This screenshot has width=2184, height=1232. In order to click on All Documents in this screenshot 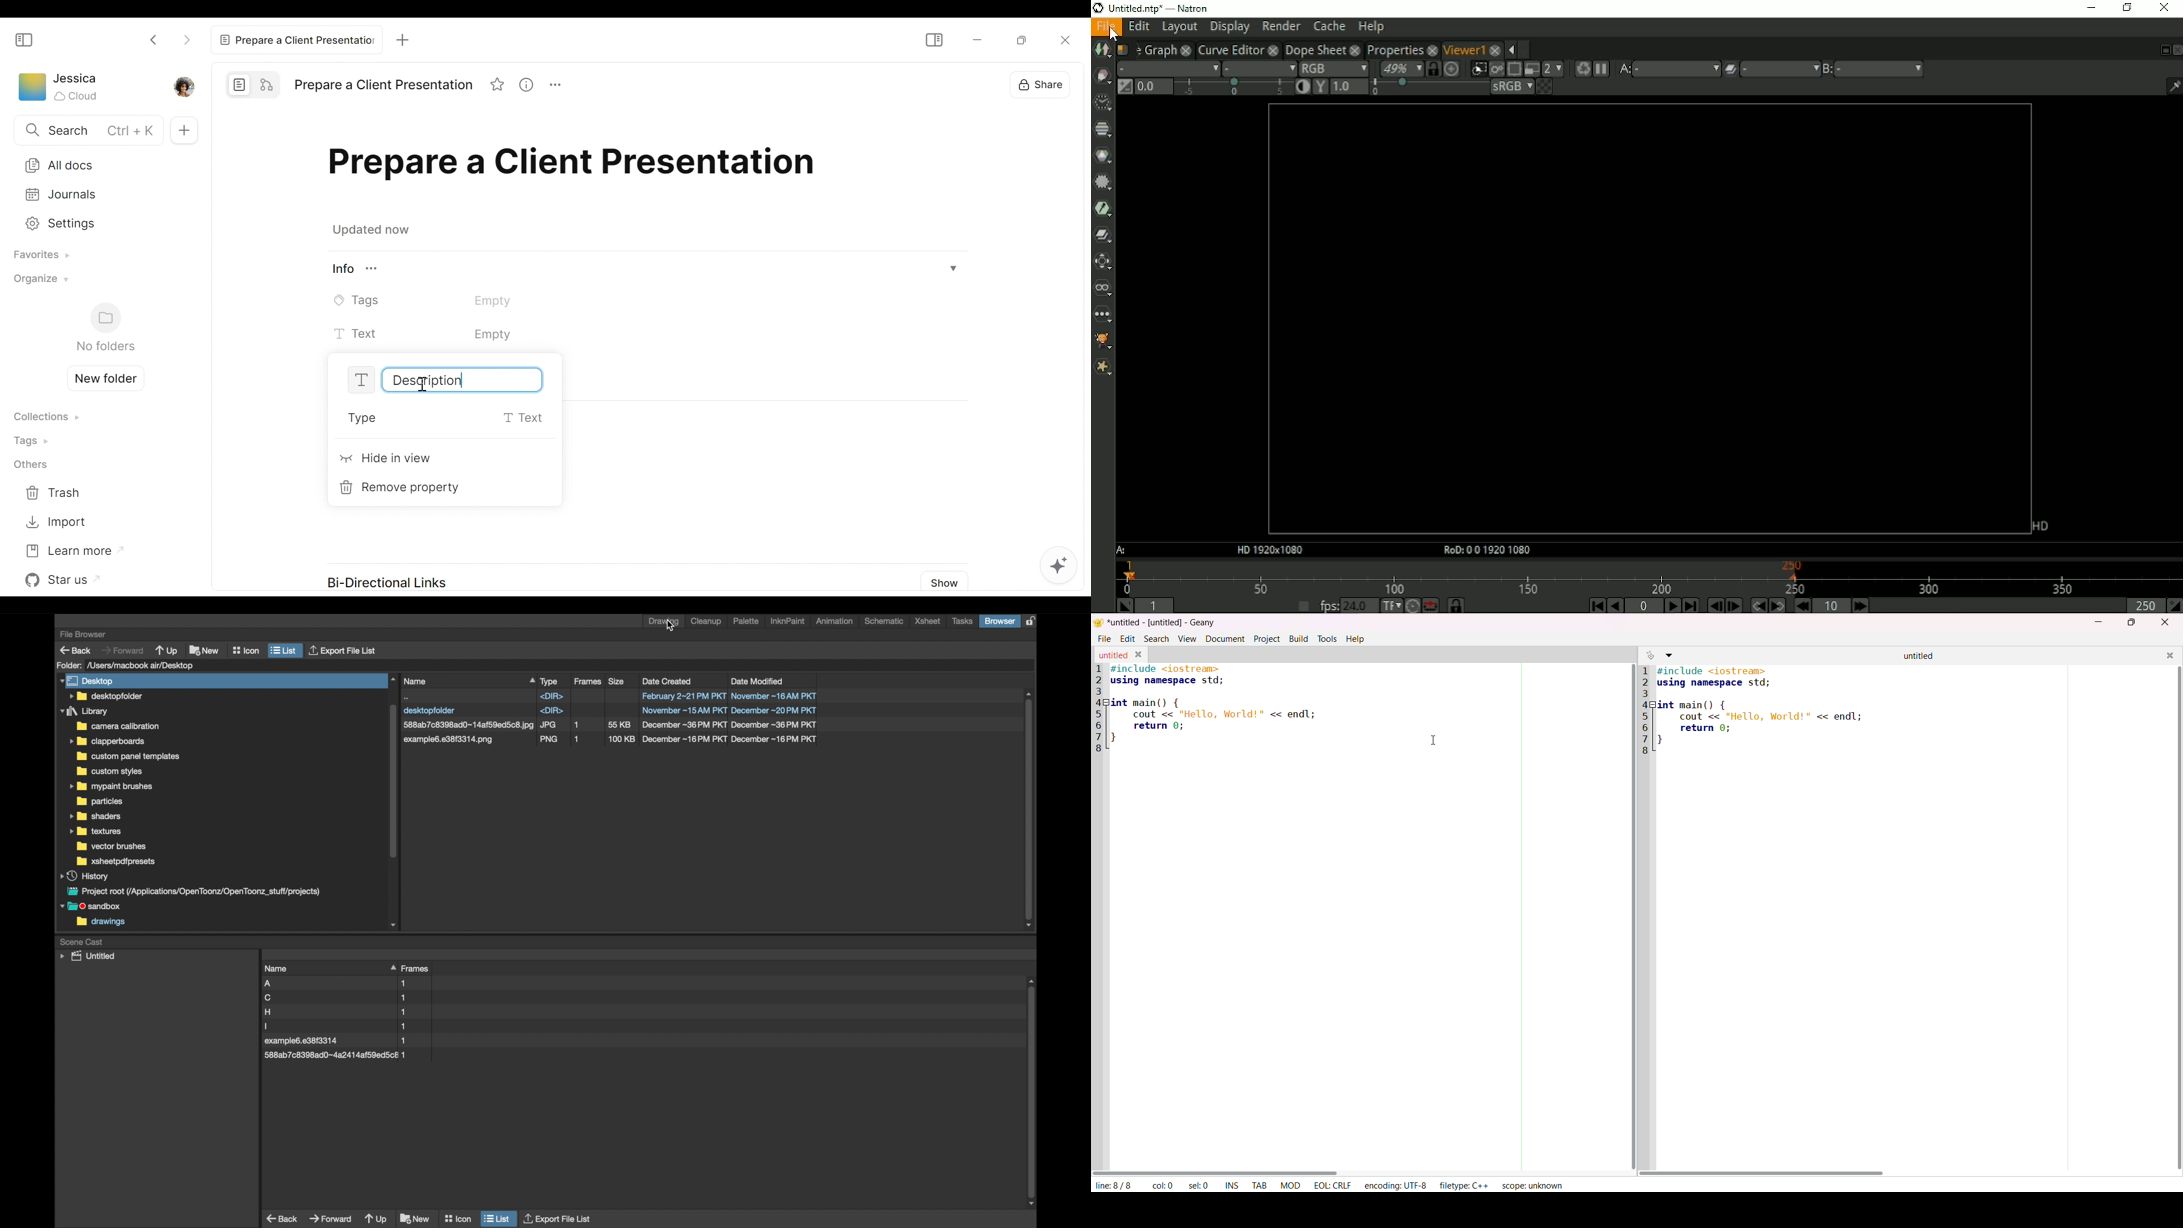, I will do `click(97, 164)`.